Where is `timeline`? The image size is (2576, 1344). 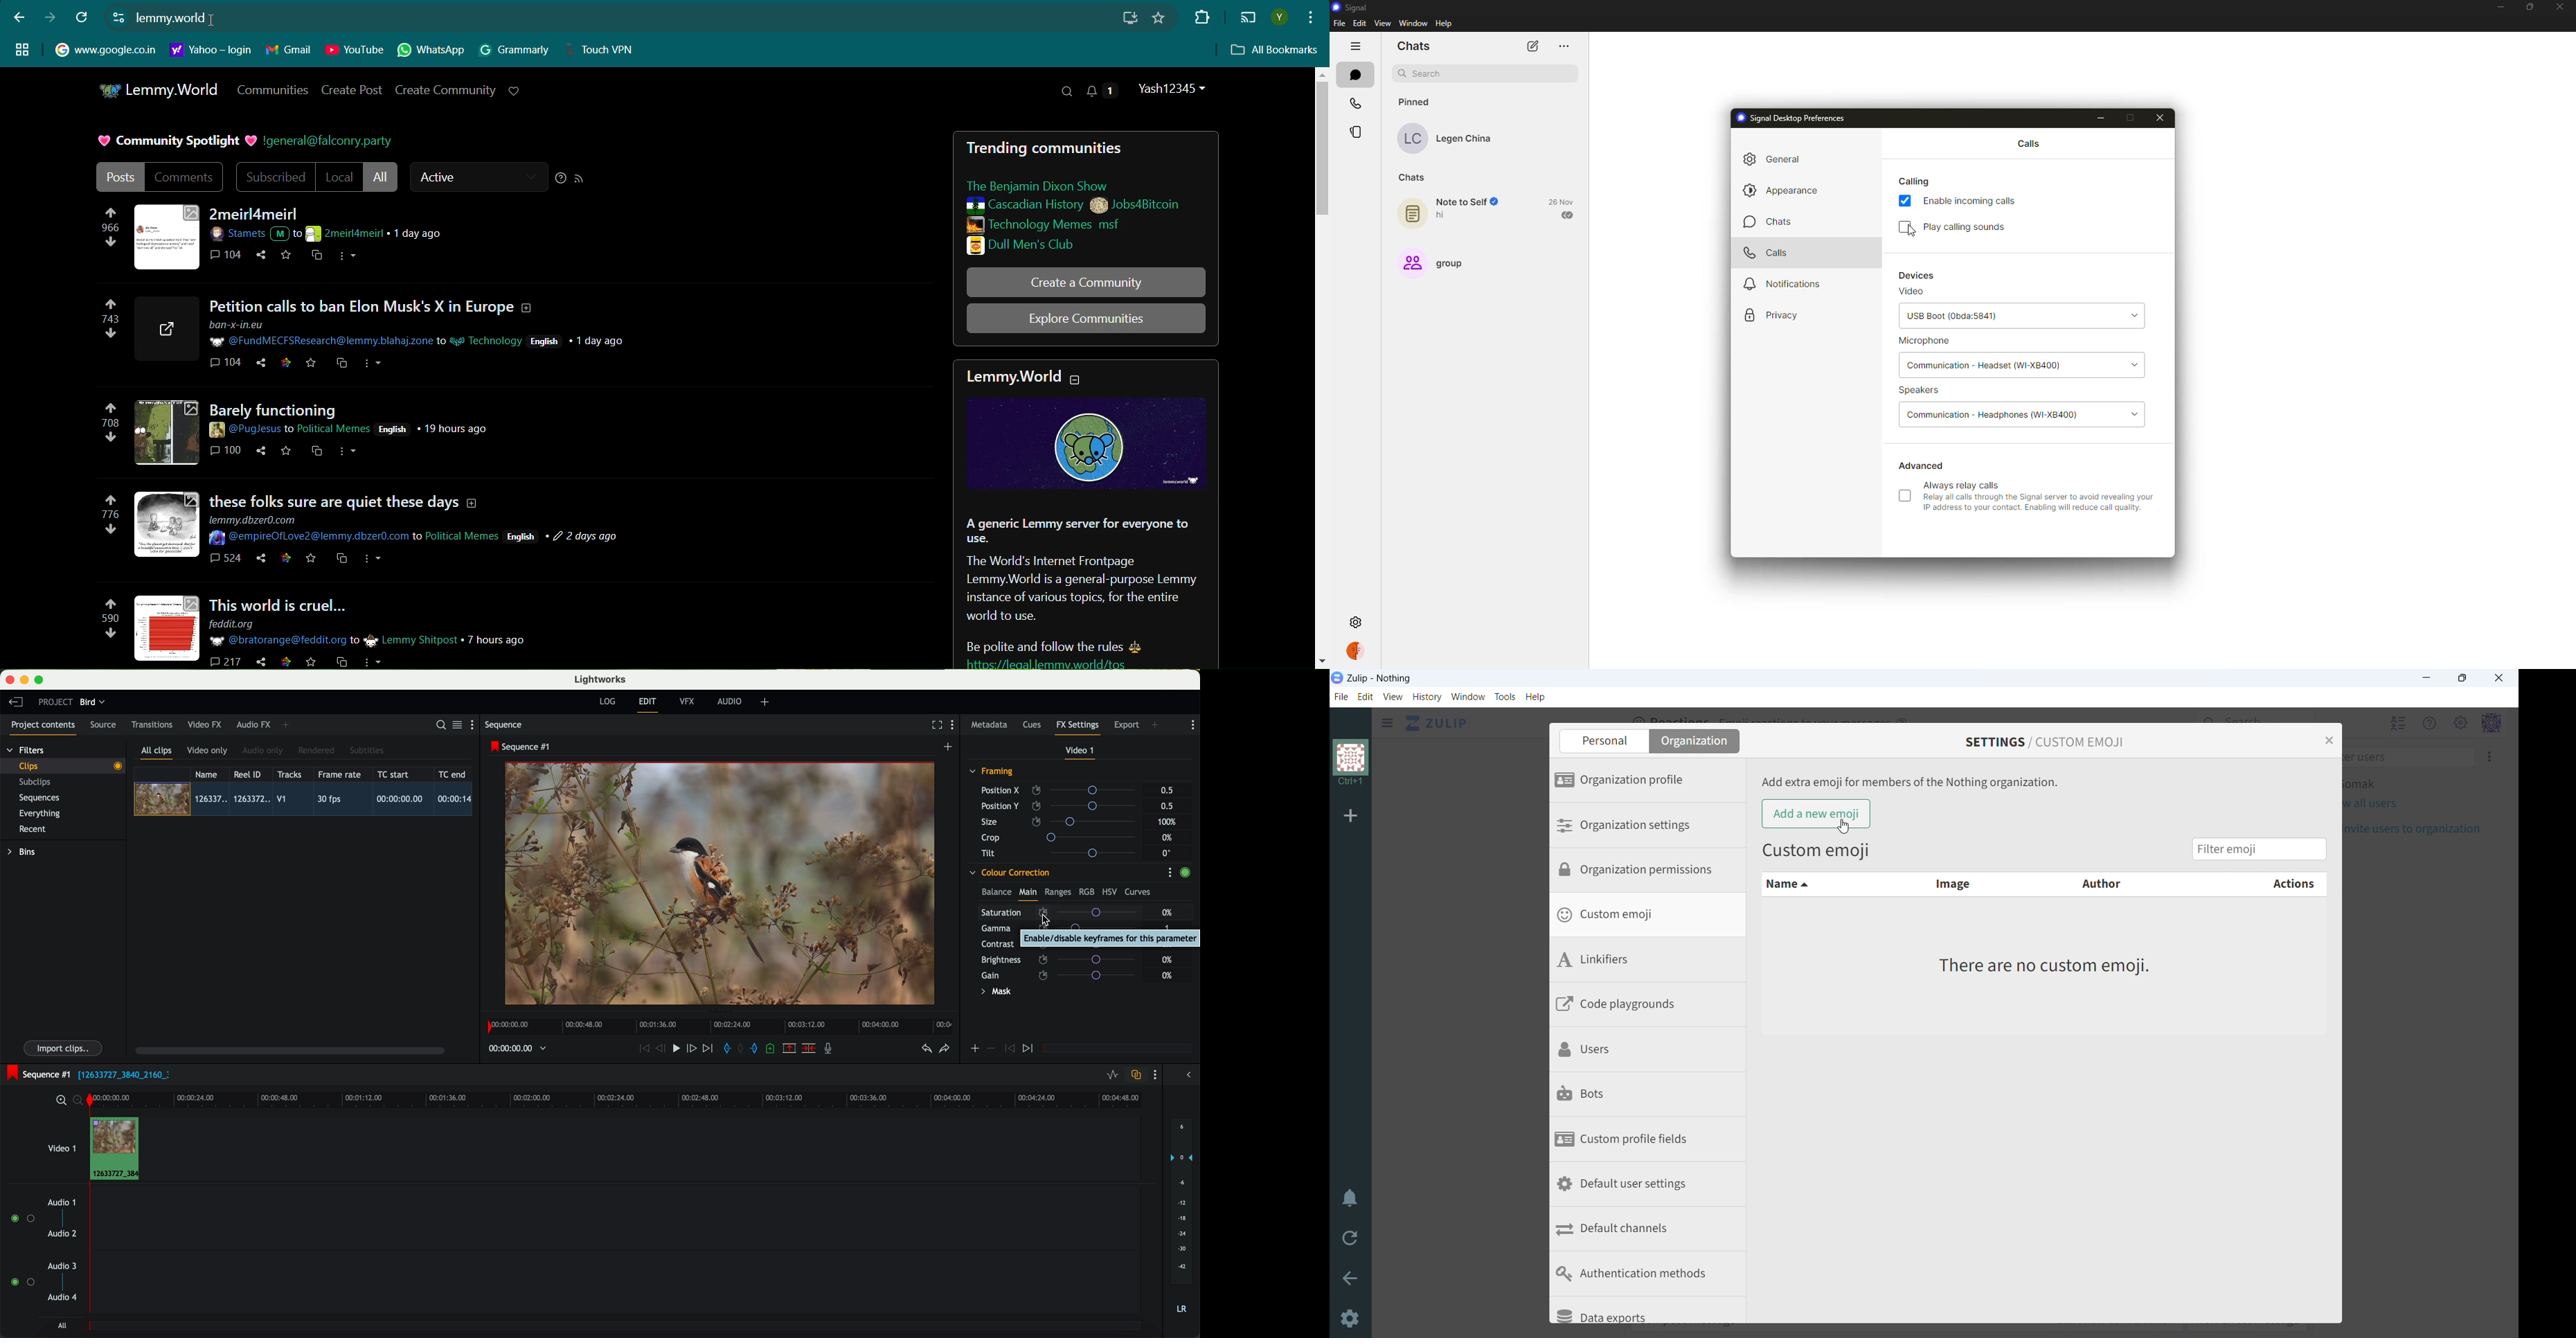
timeline is located at coordinates (513, 1049).